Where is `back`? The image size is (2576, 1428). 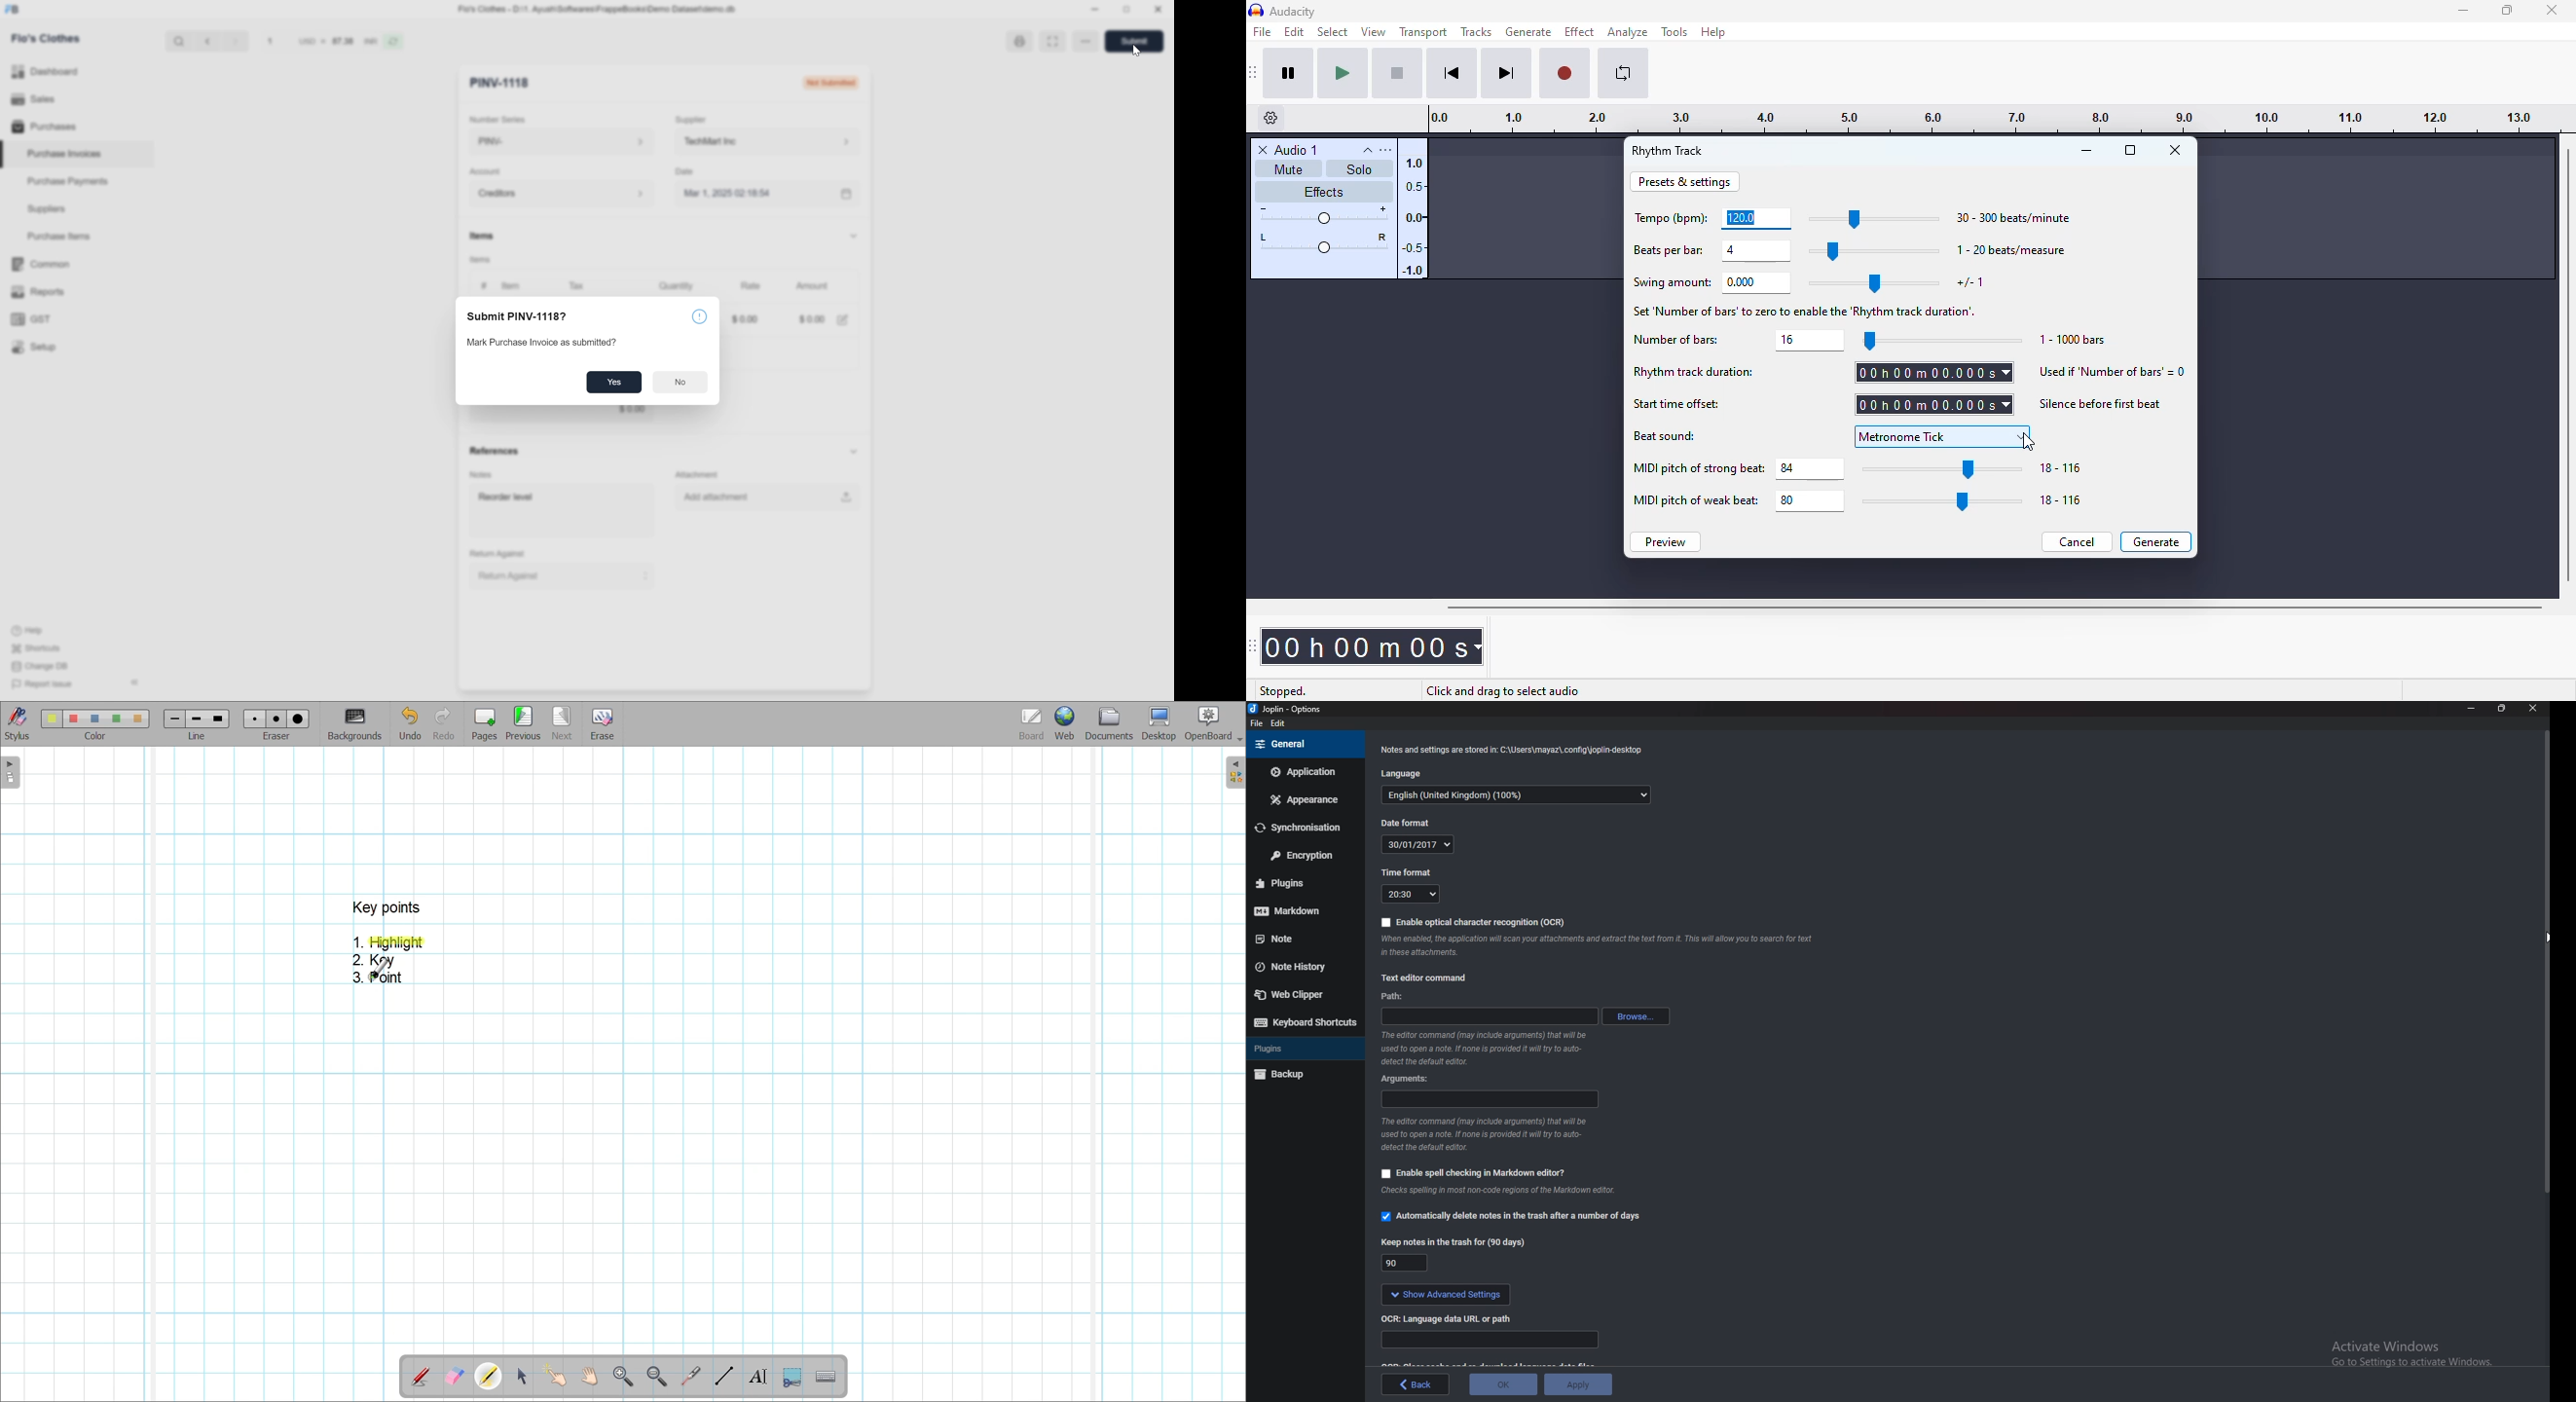
back is located at coordinates (1415, 1384).